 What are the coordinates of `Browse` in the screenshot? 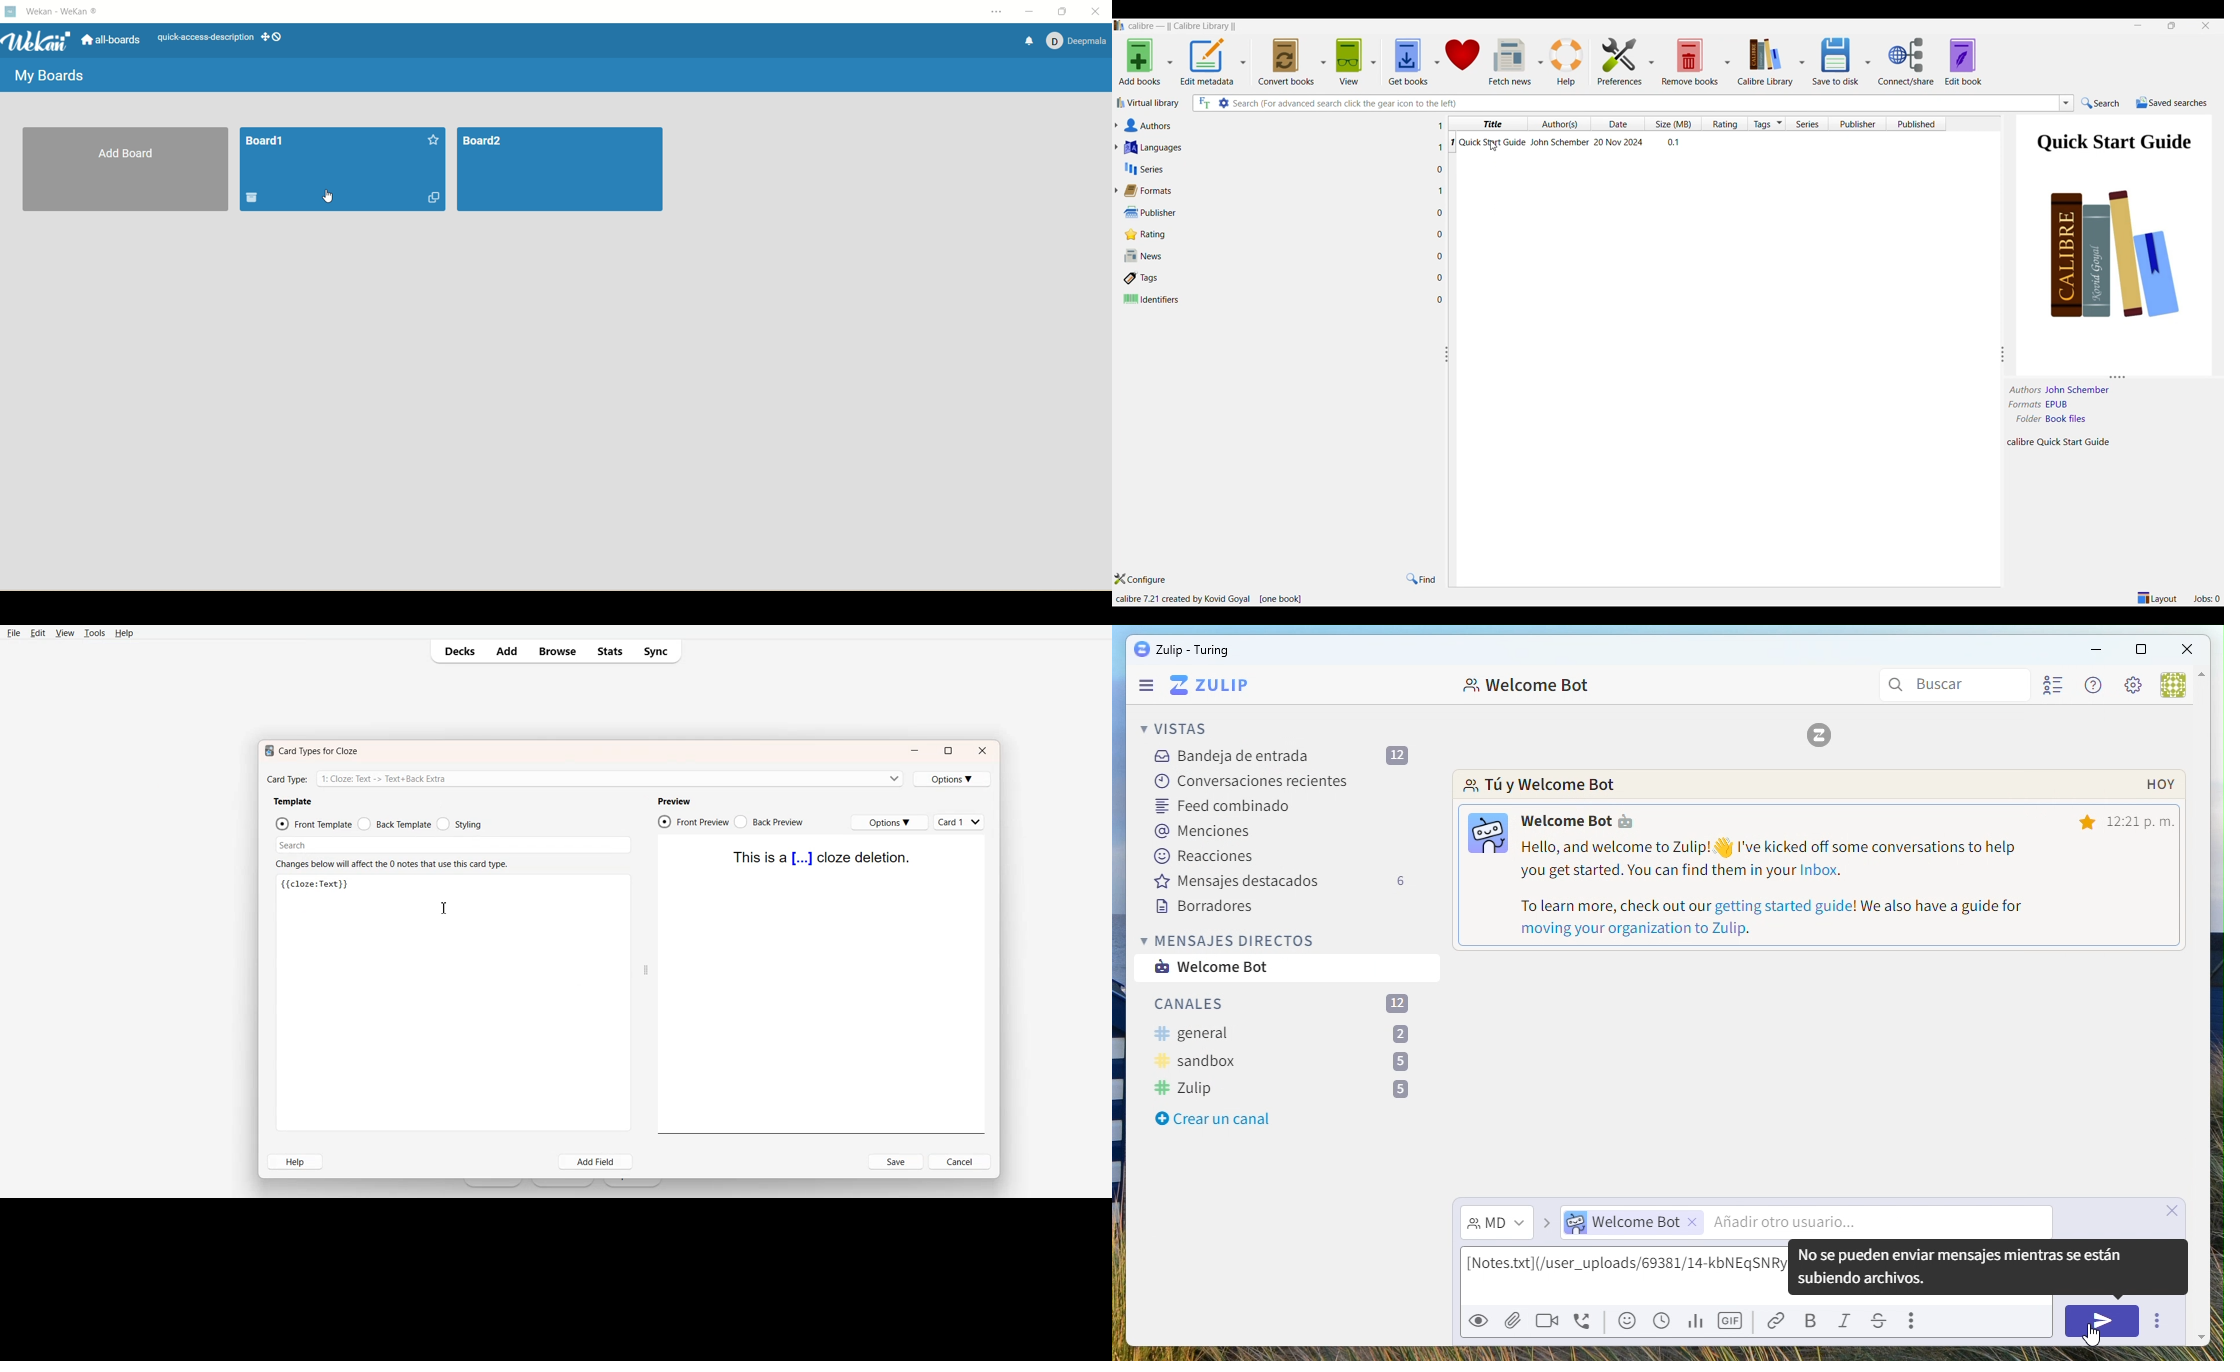 It's located at (557, 652).